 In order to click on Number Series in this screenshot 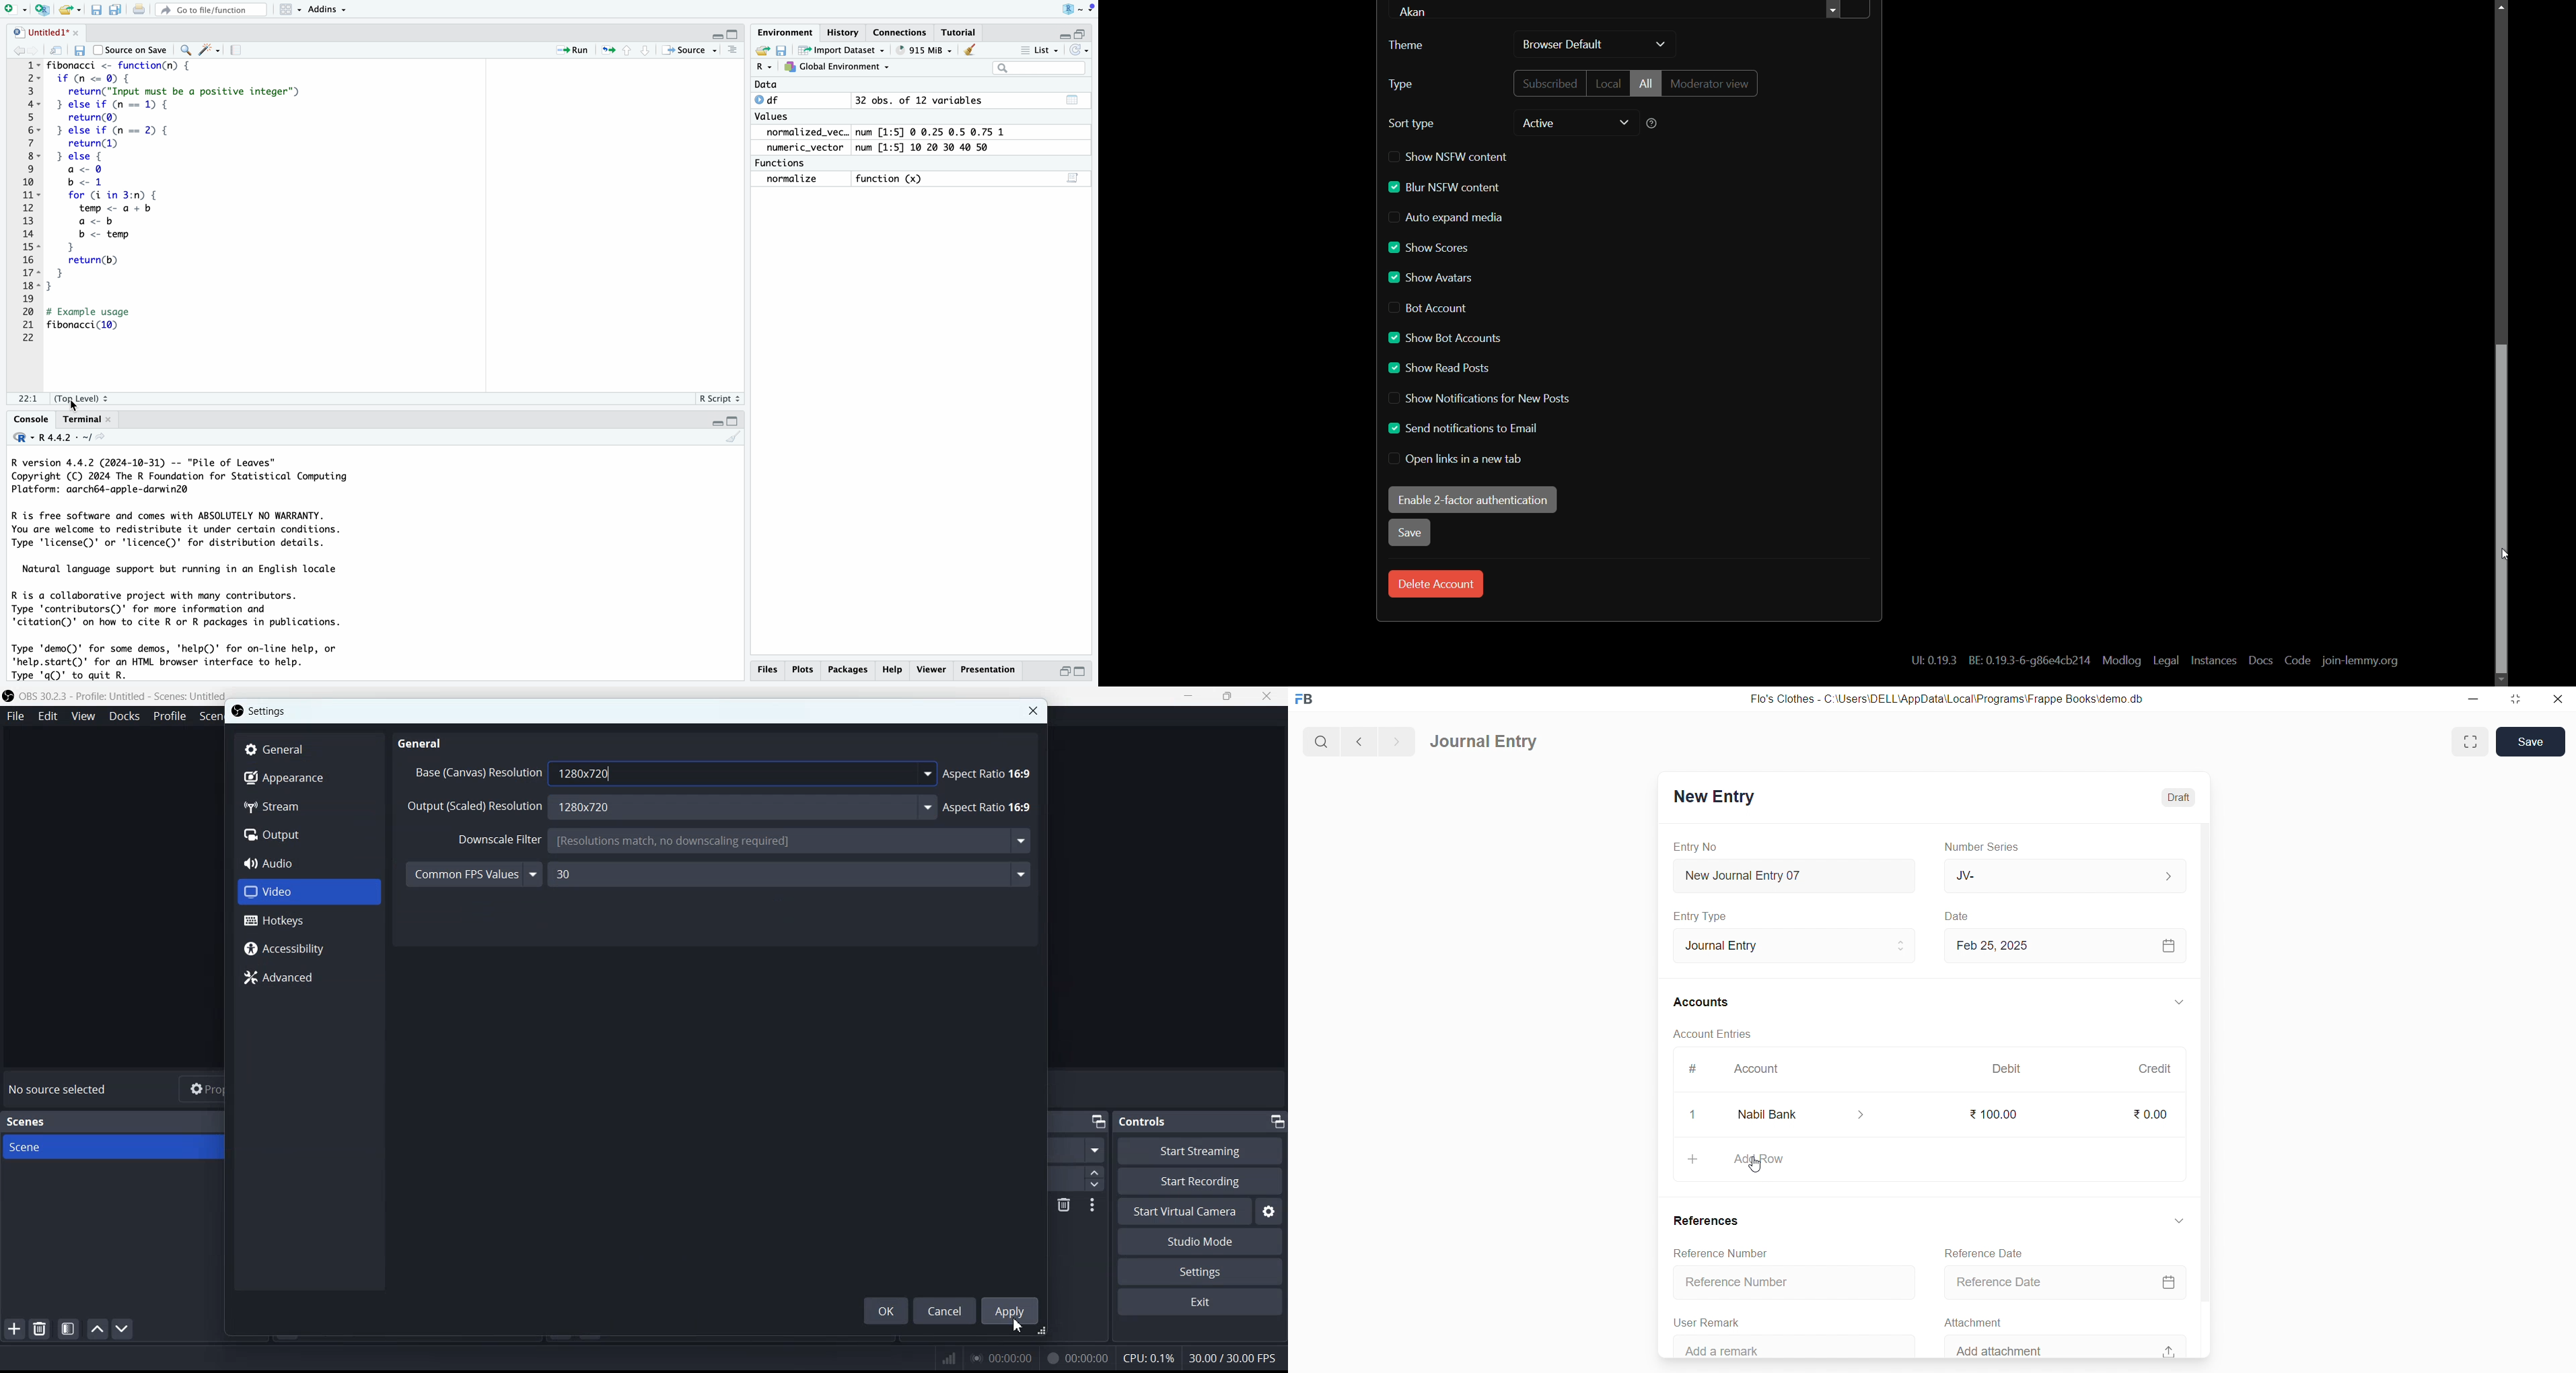, I will do `click(1986, 847)`.